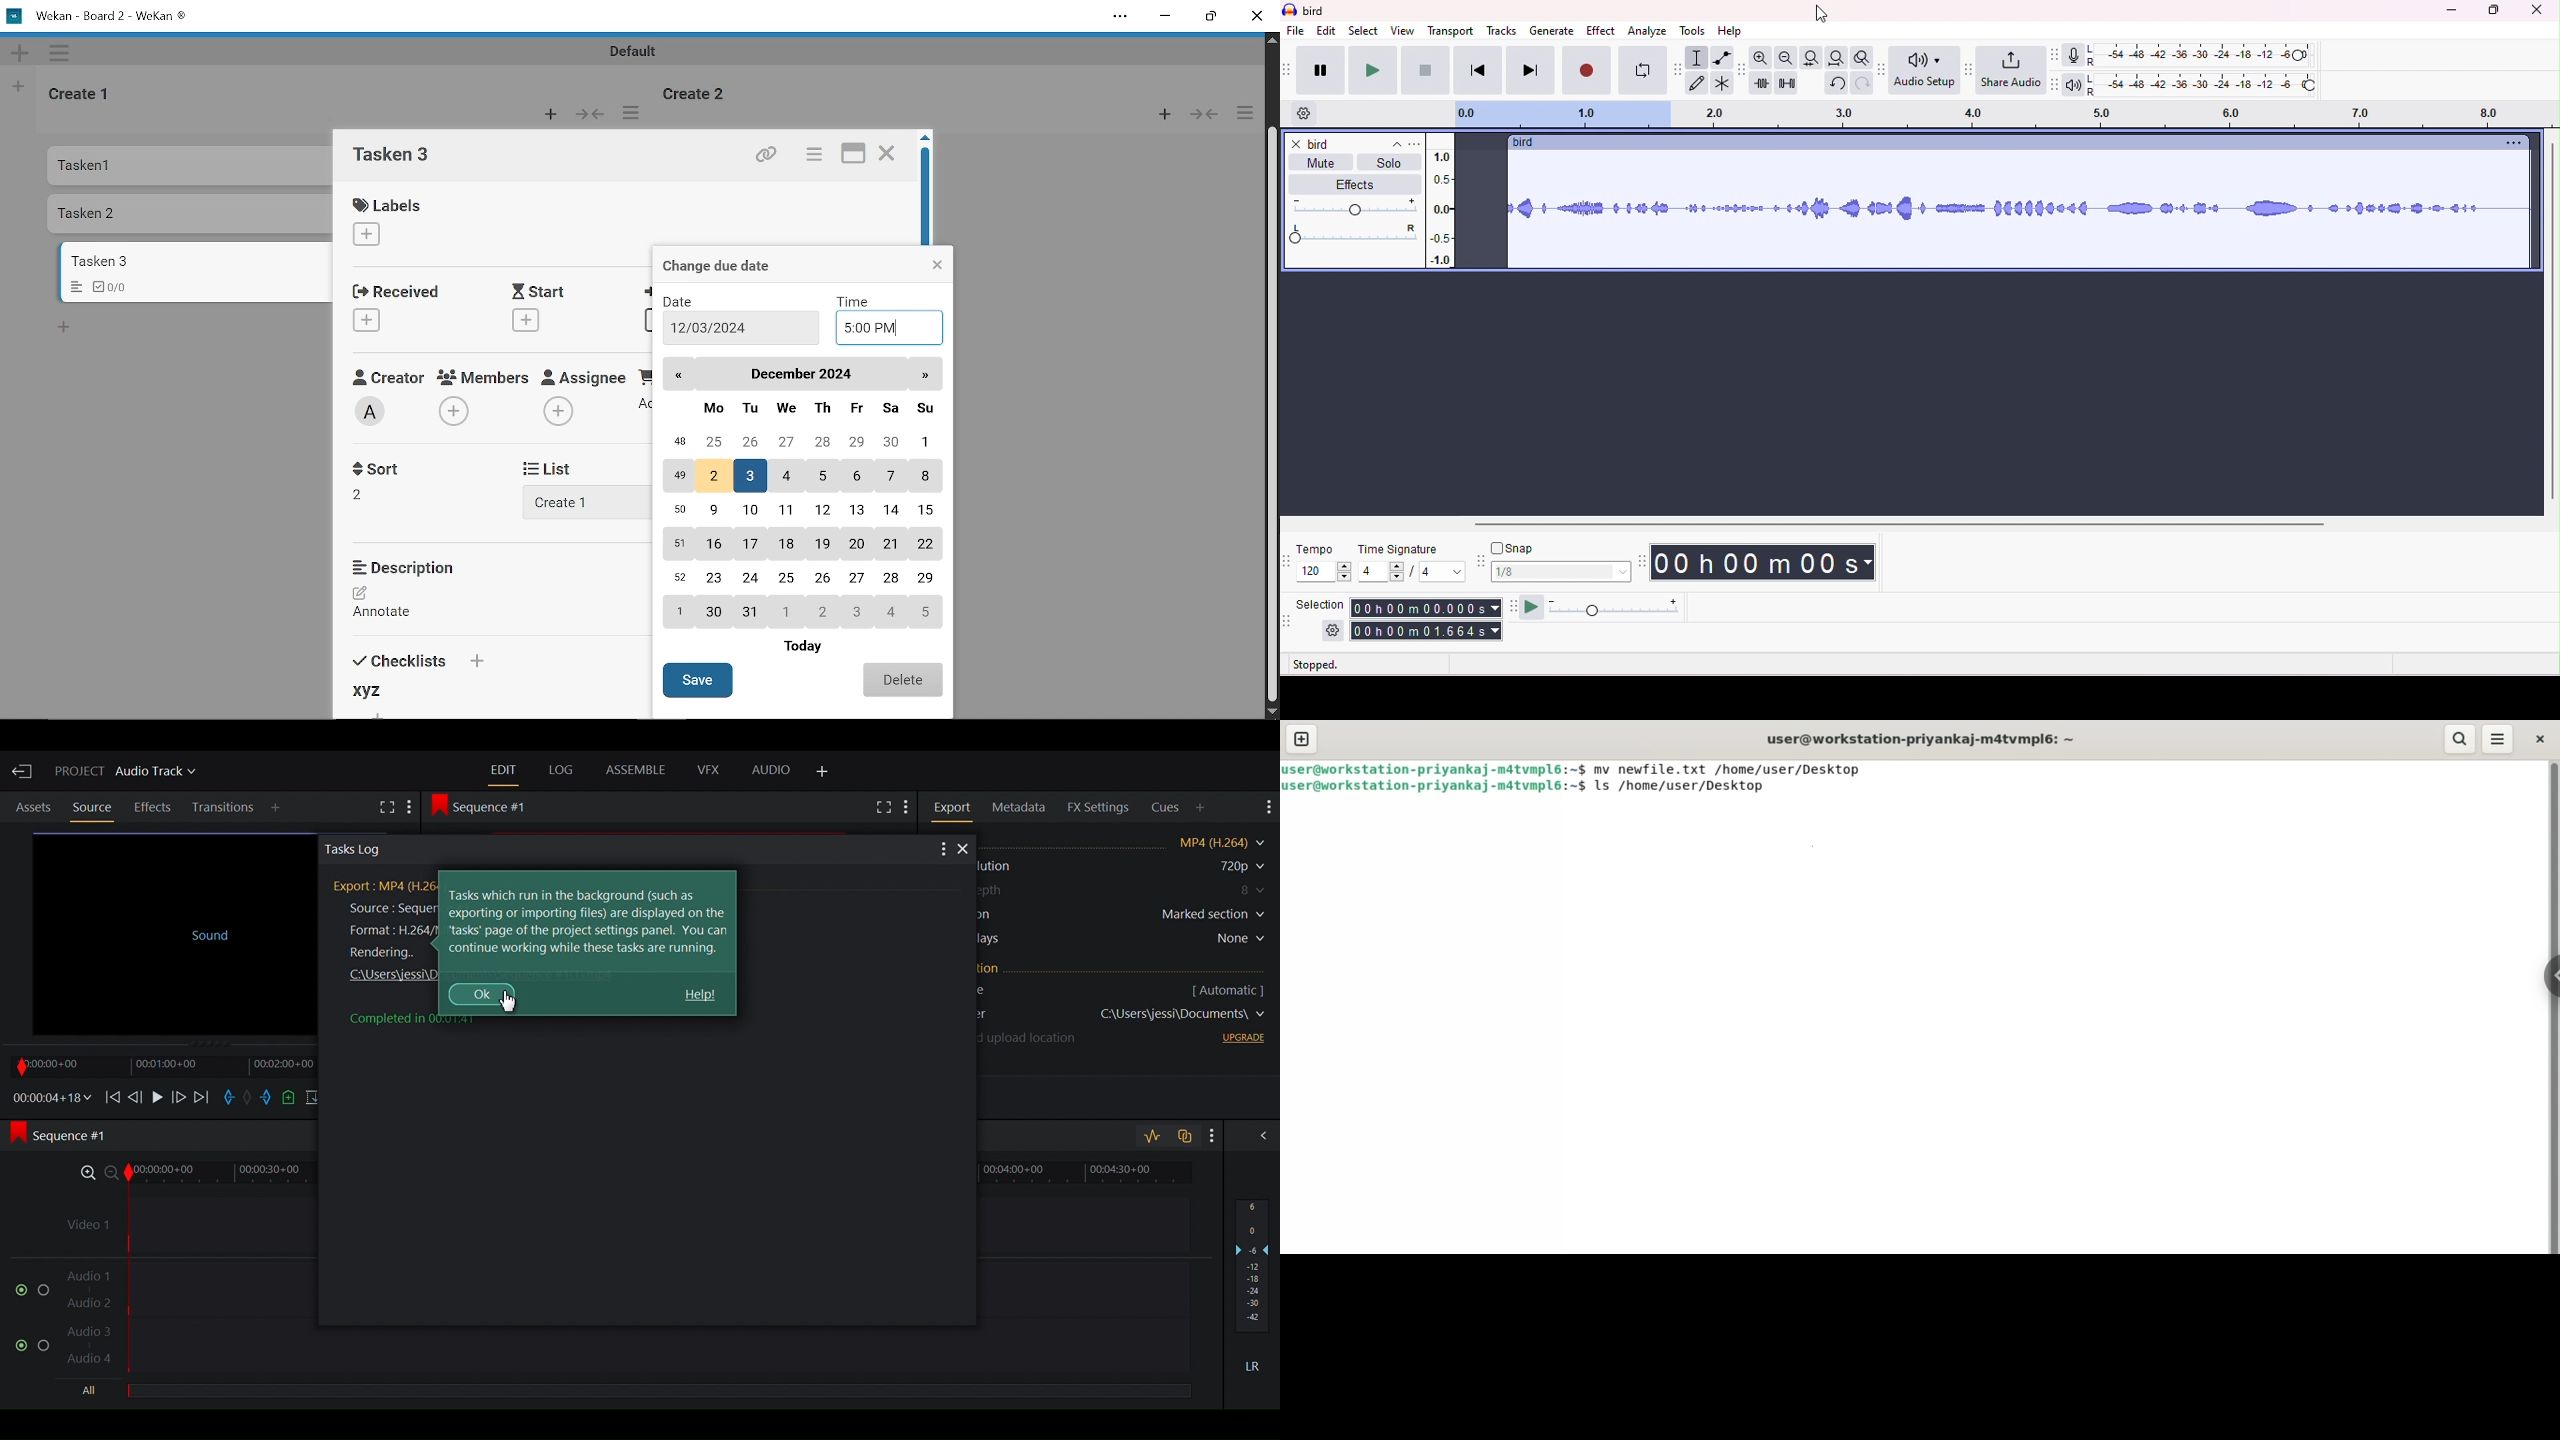 The width and height of the screenshot is (2576, 1456). I want to click on More, so click(414, 807).